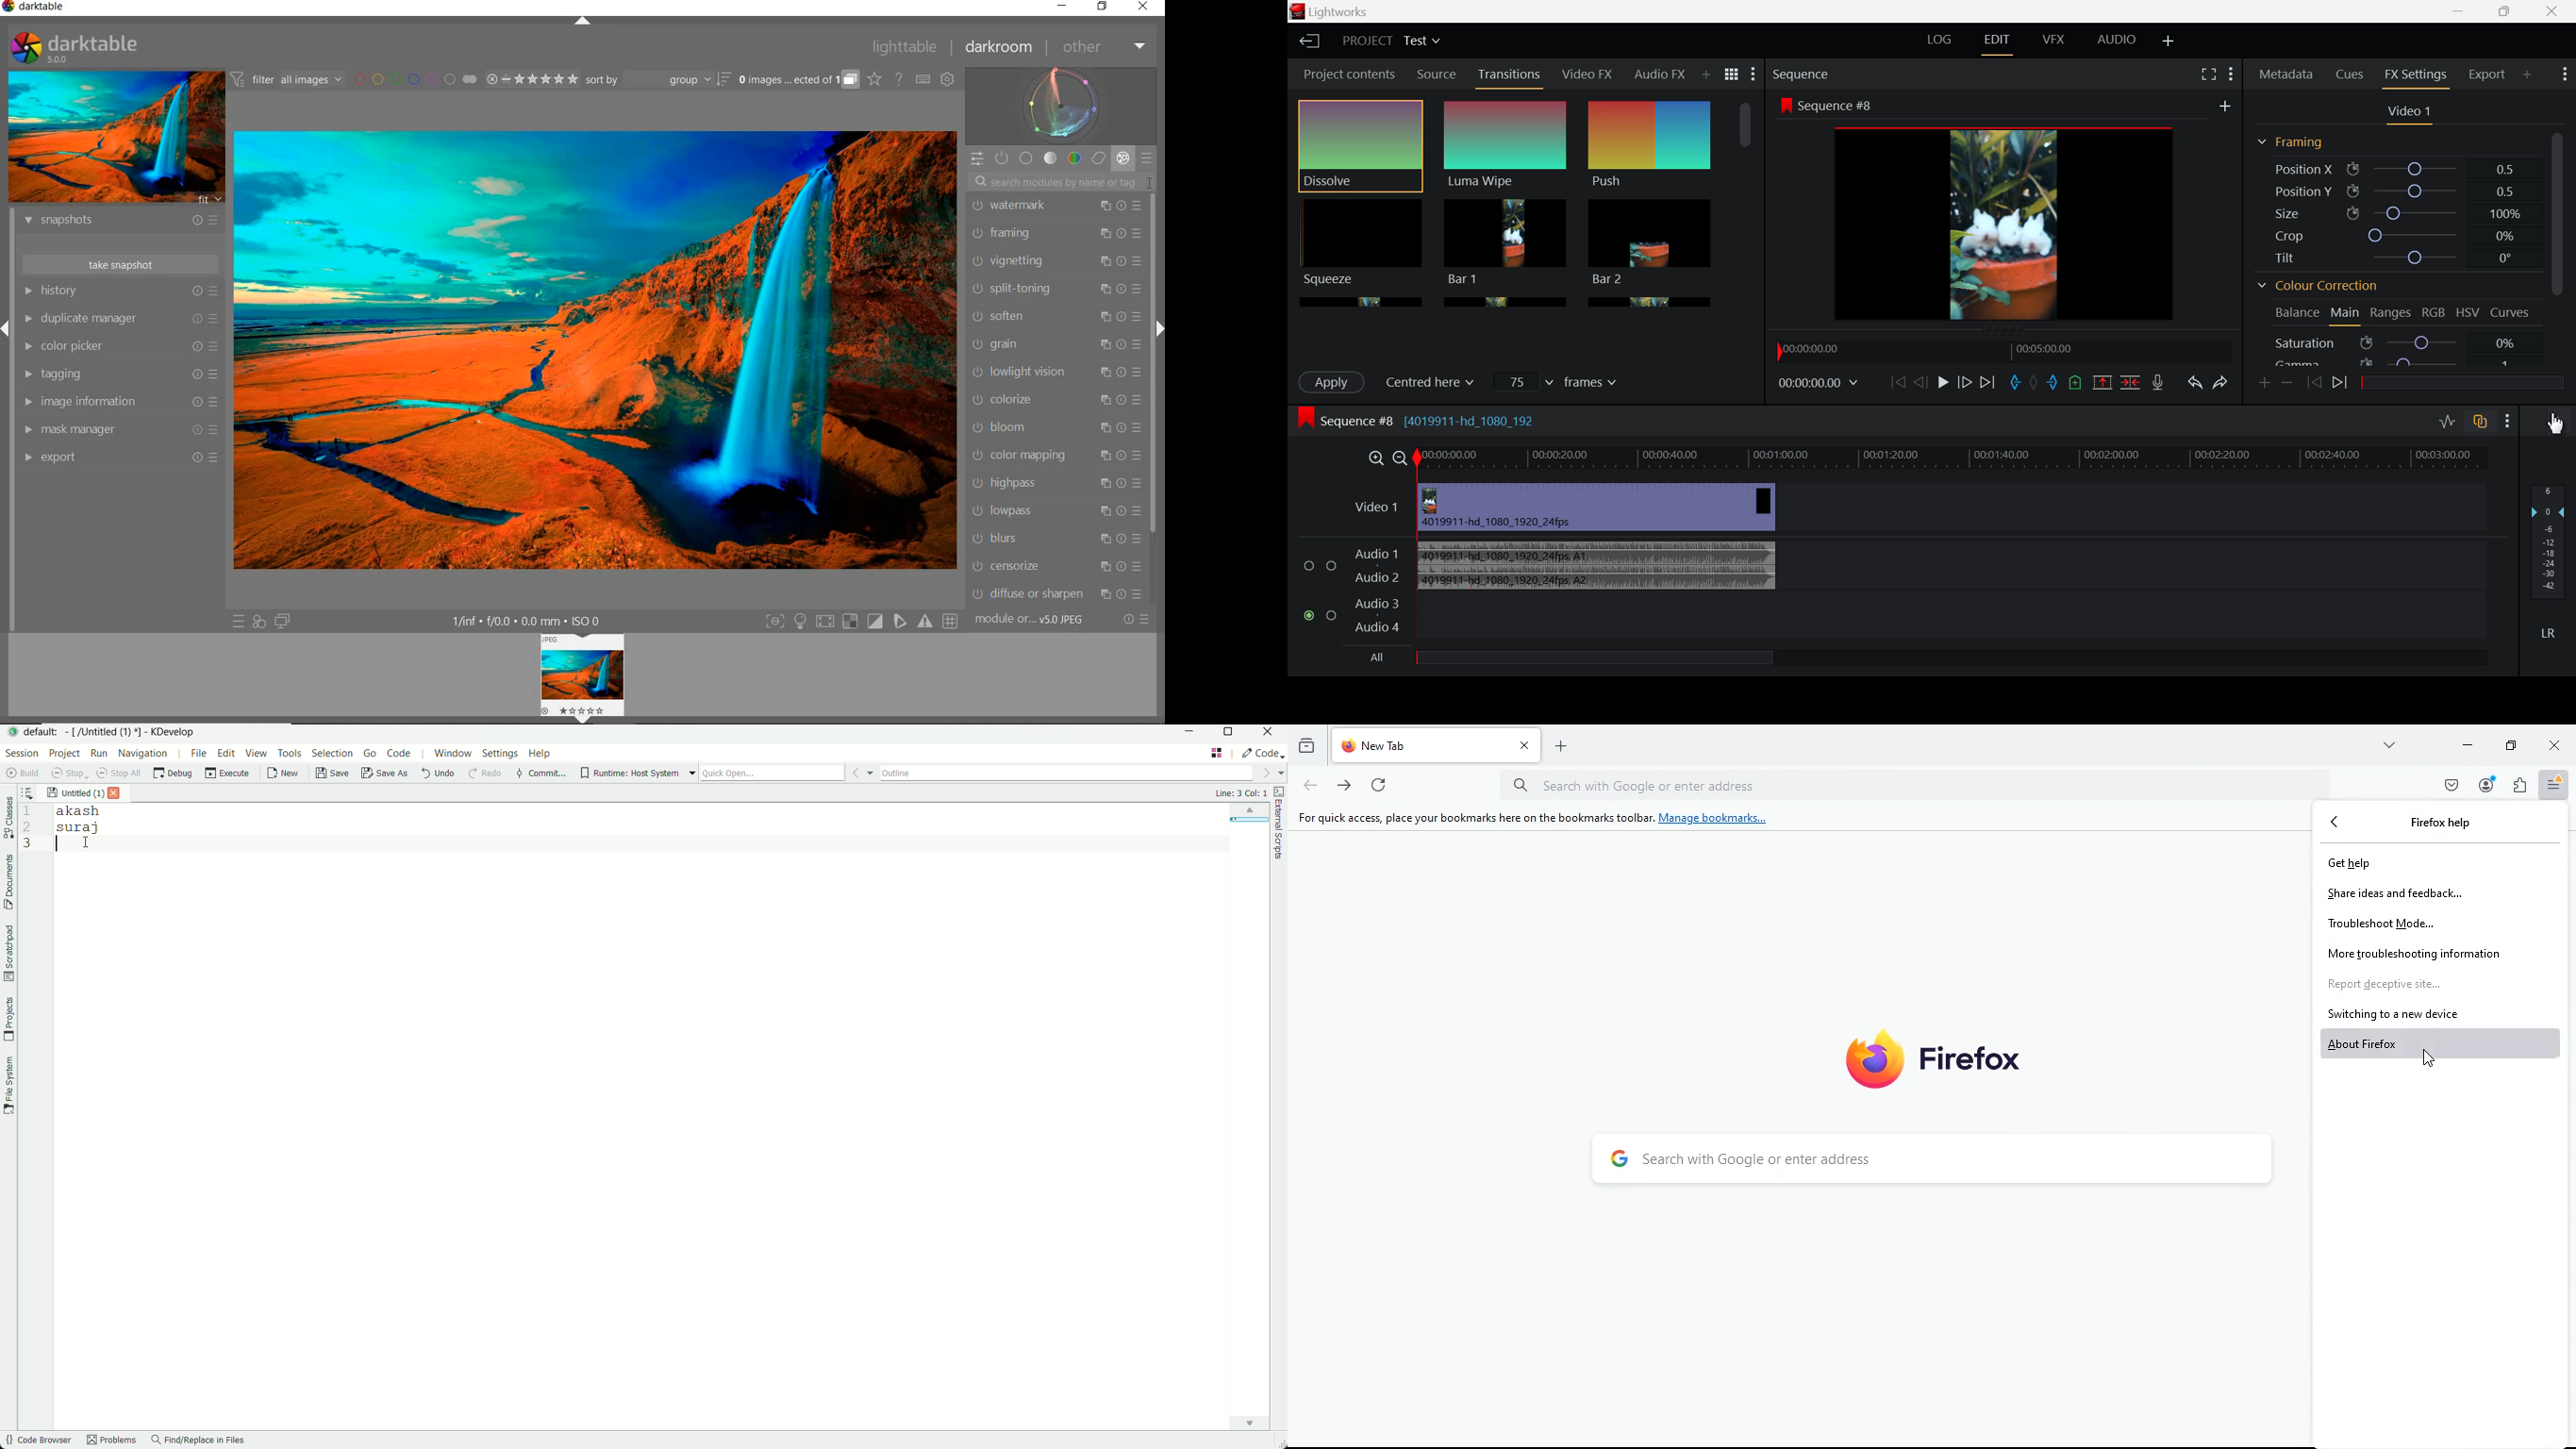  What do you see at coordinates (2390, 924) in the screenshot?
I see `troubleshoot mode` at bounding box center [2390, 924].